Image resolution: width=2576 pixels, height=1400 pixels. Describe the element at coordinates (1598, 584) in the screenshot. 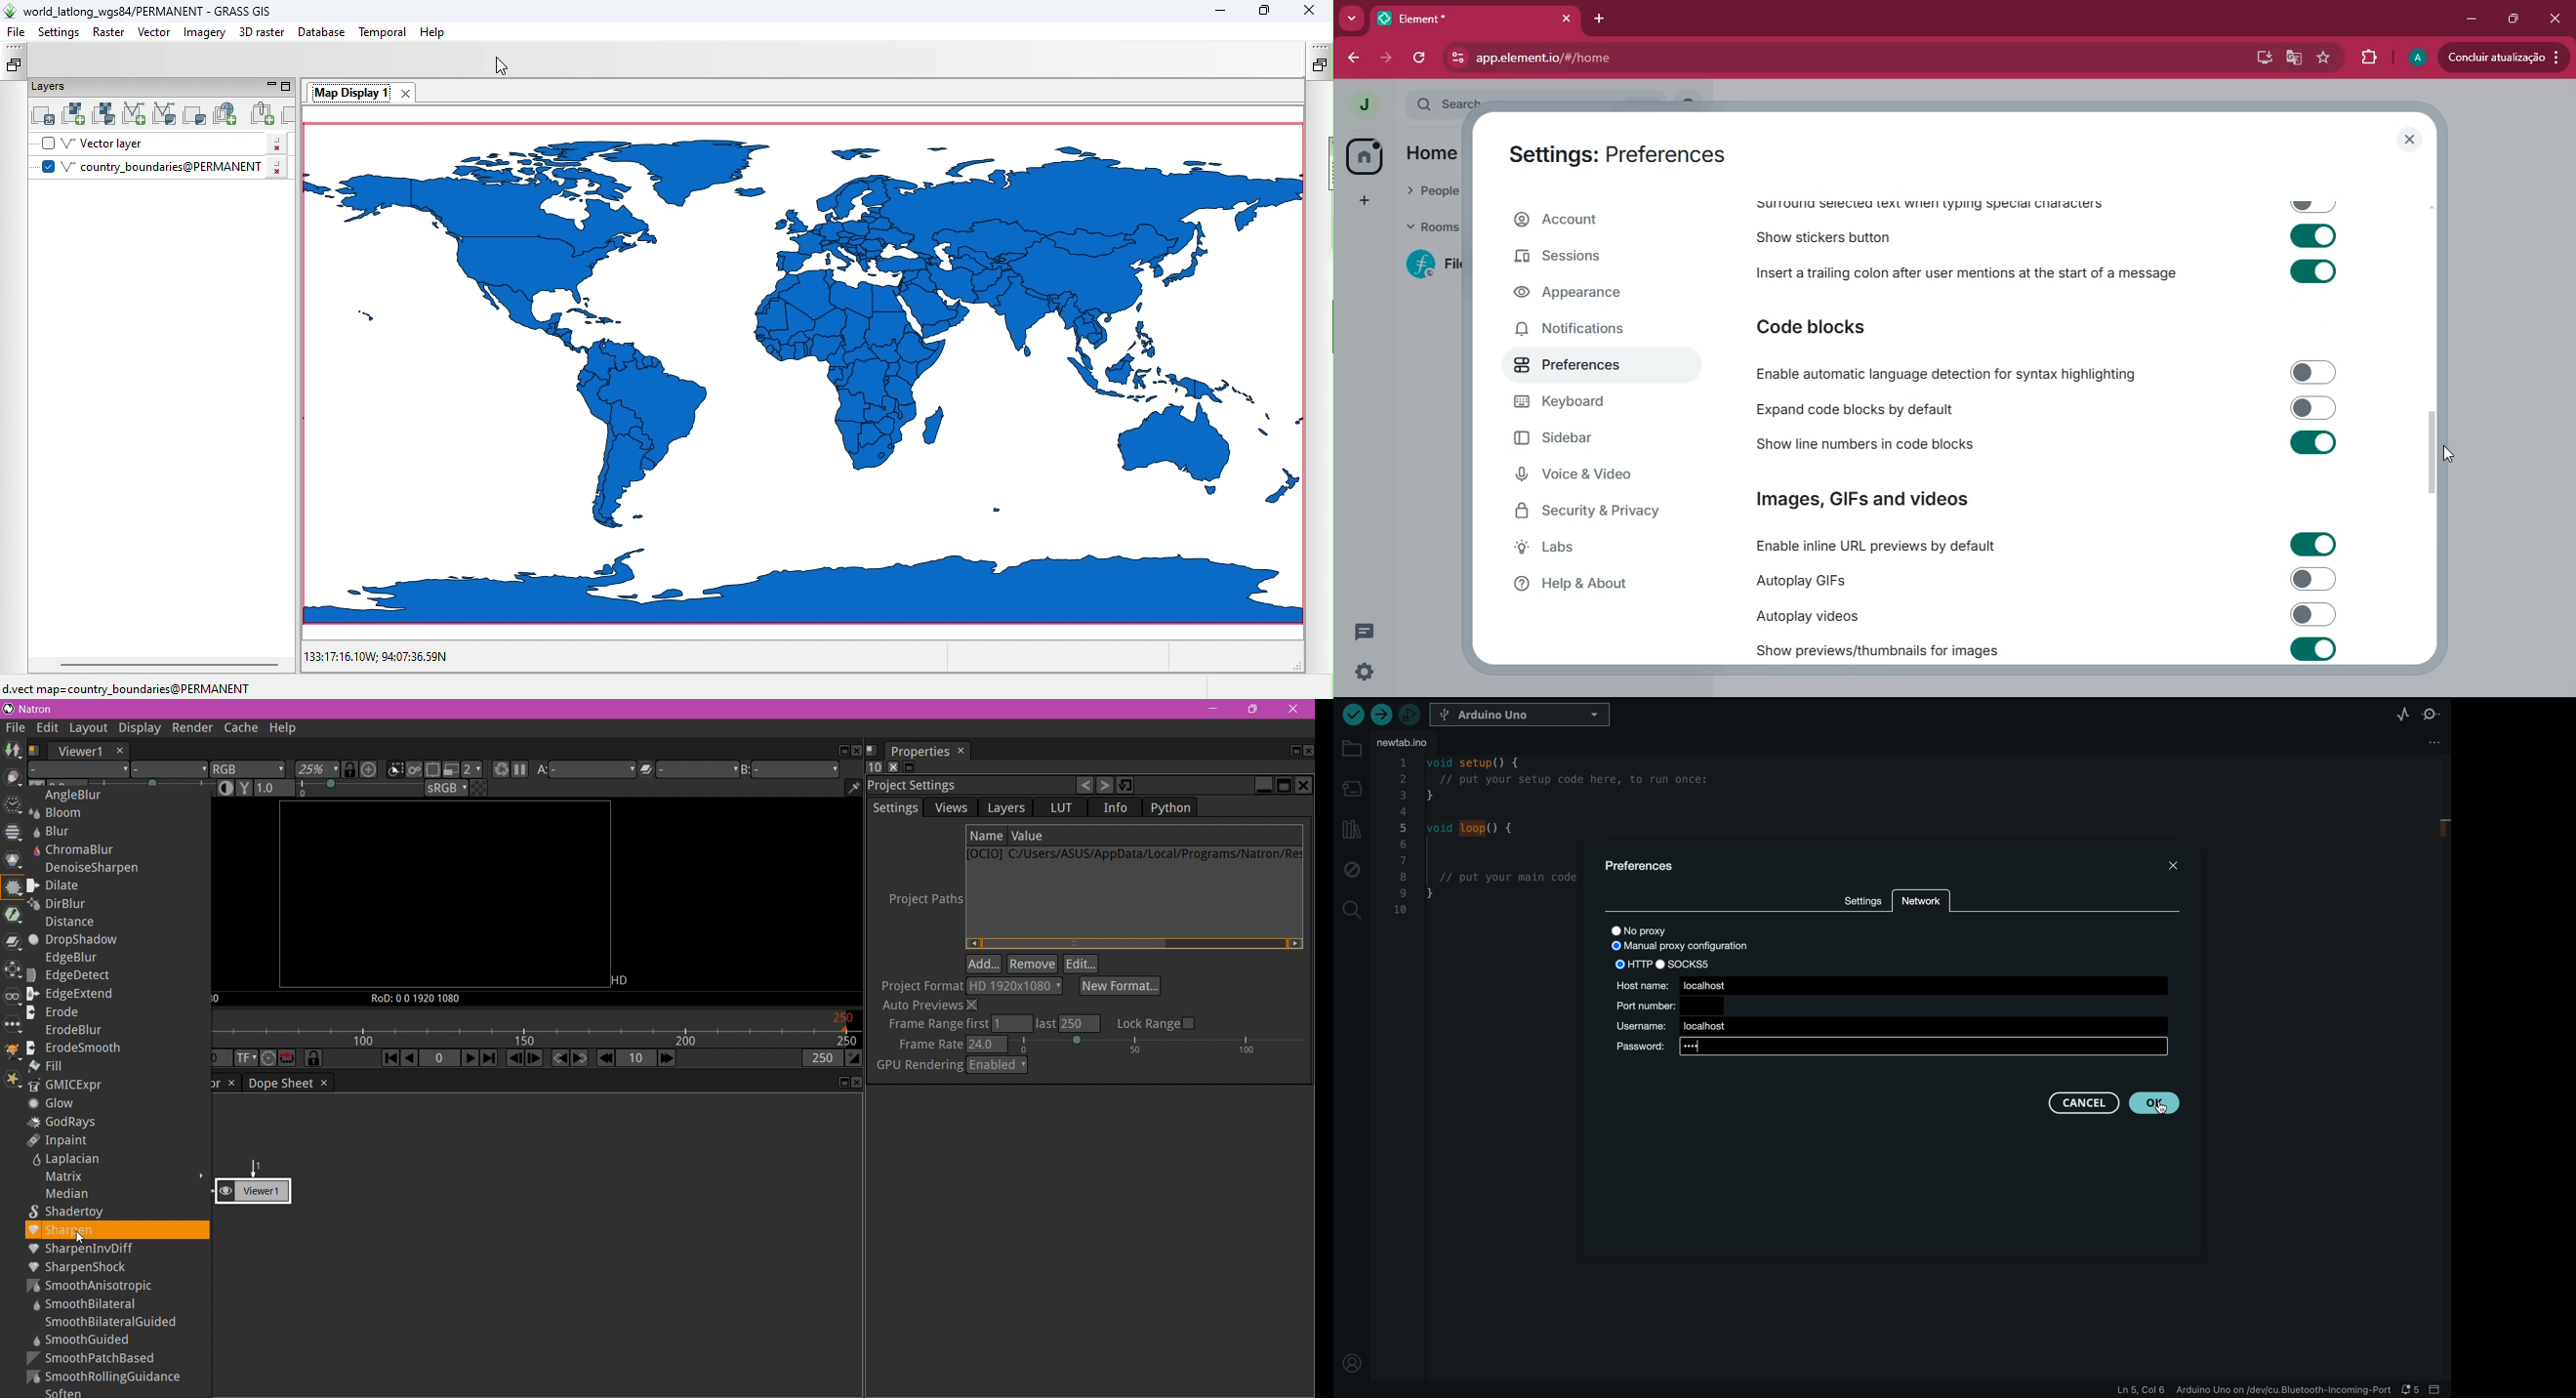

I see `help` at that location.